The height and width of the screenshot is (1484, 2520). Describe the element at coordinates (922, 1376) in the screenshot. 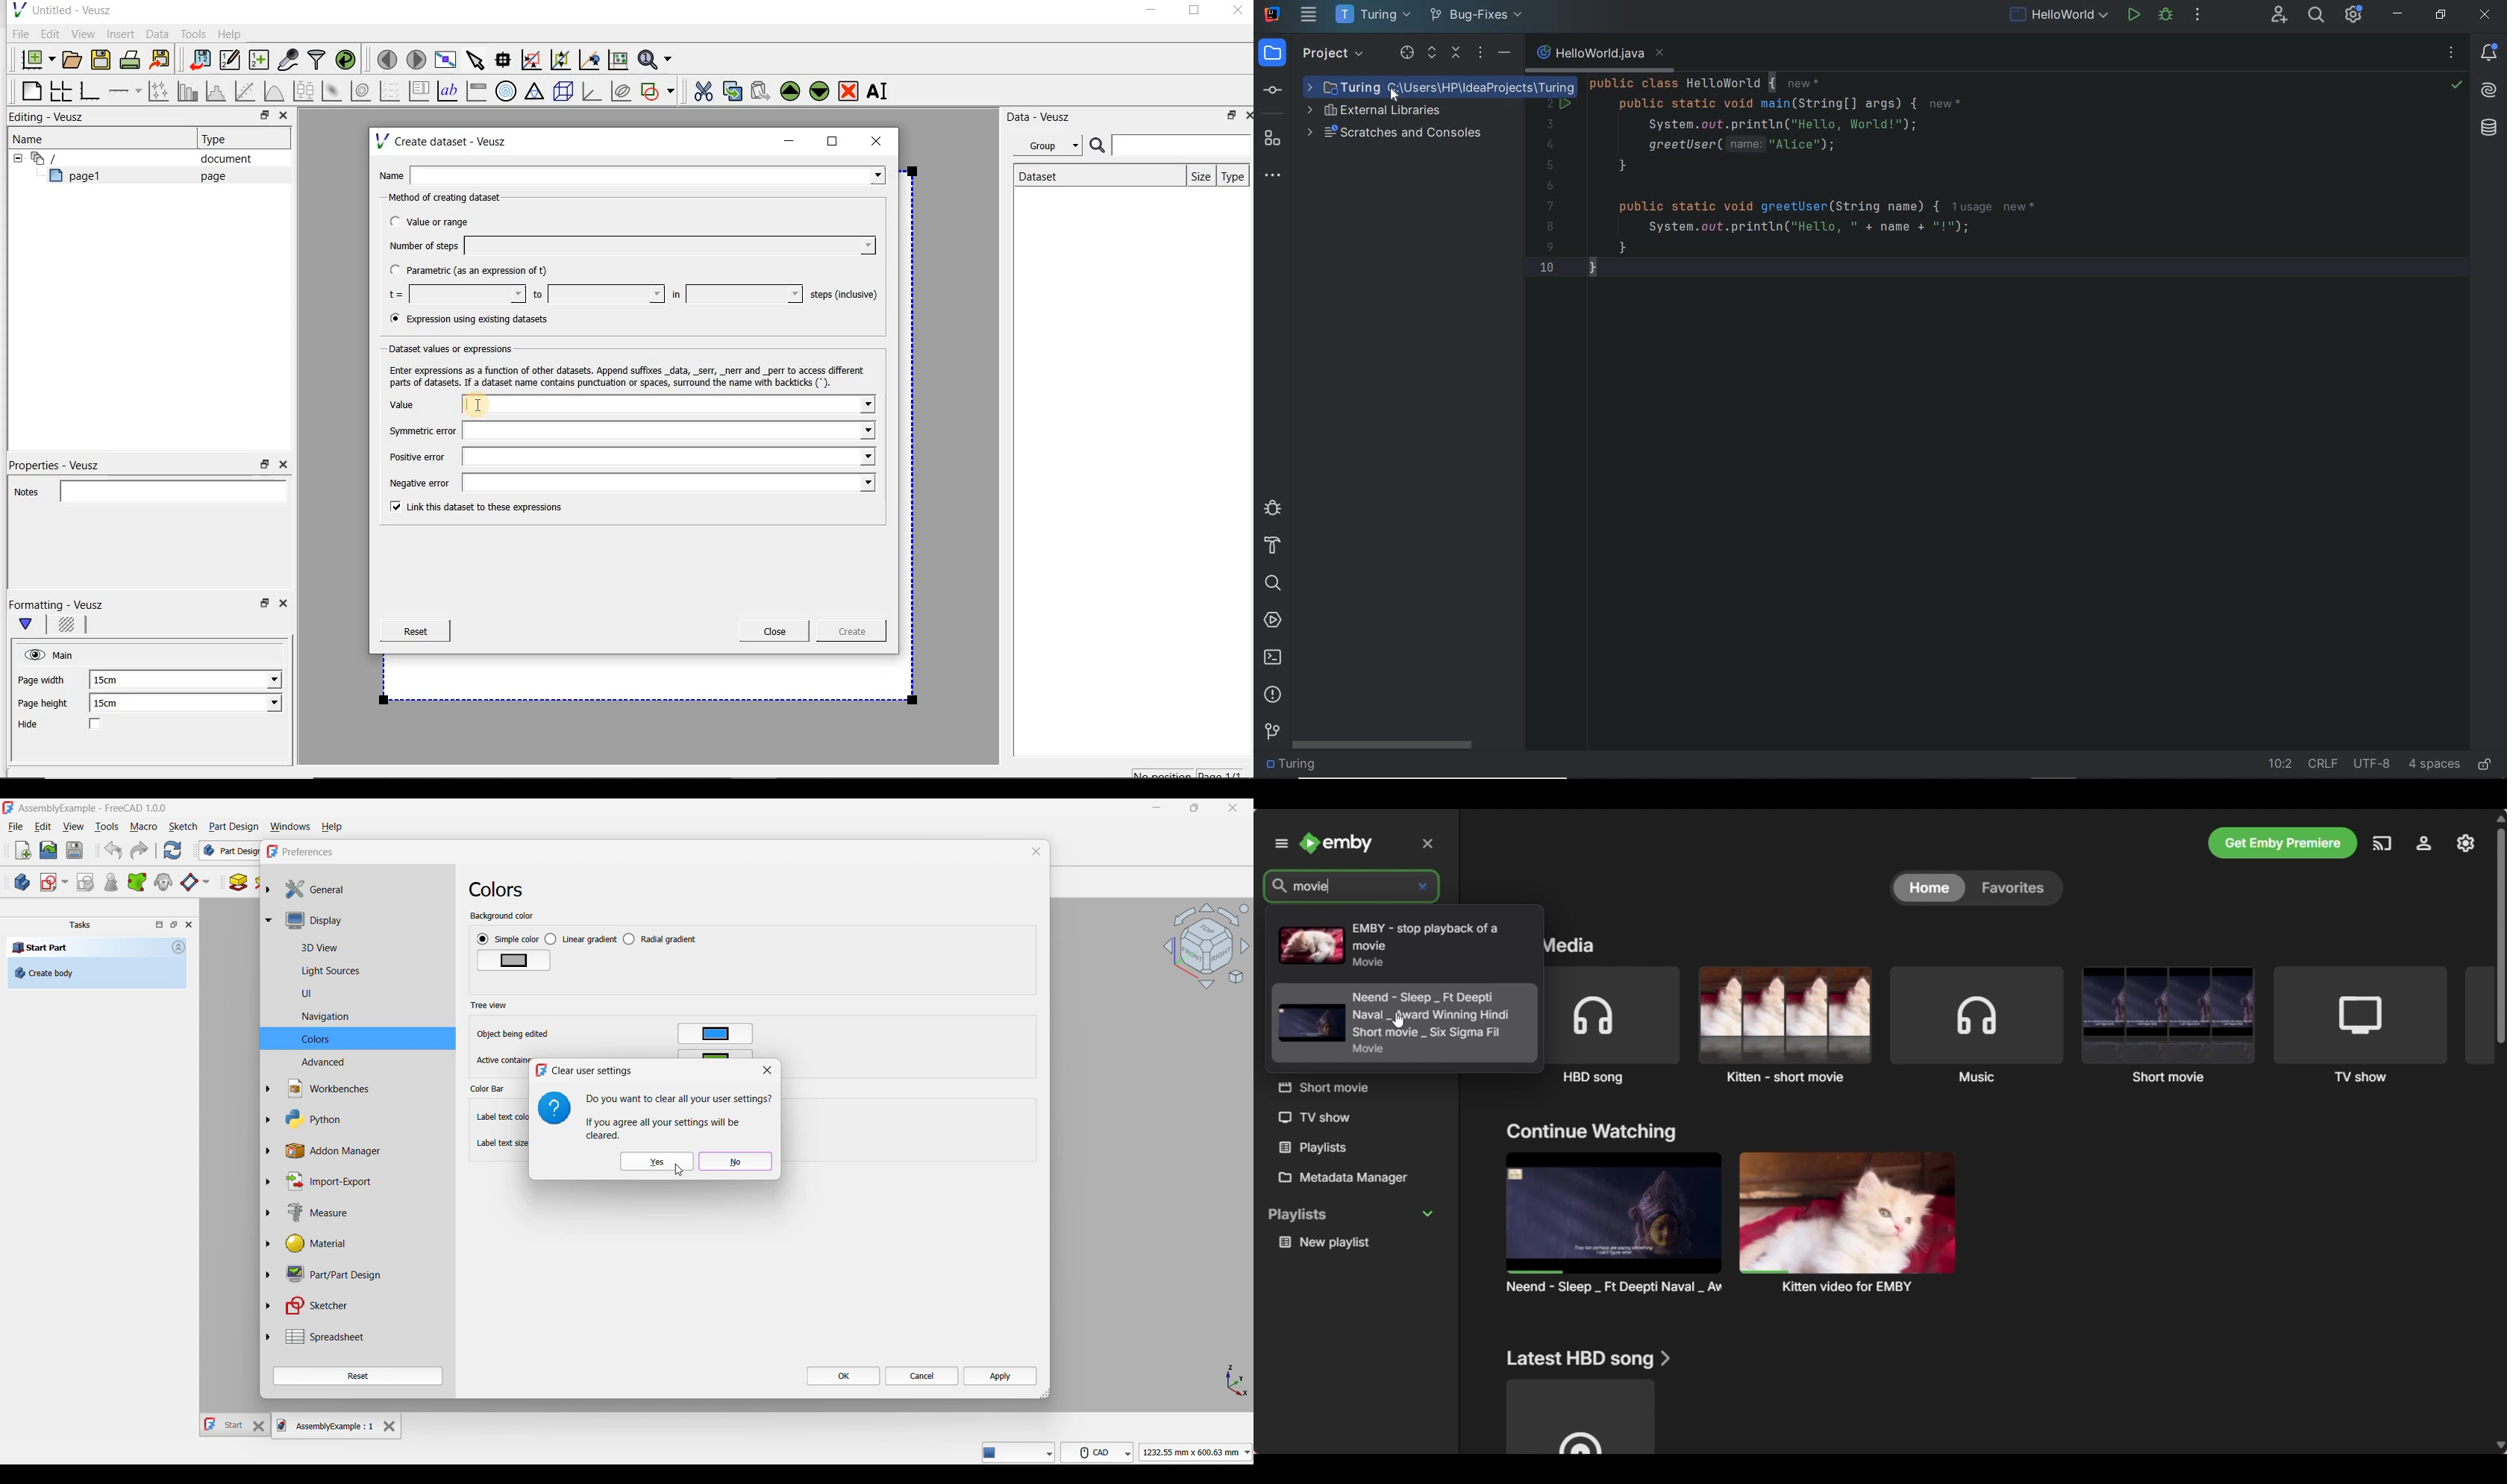

I see `Cancel` at that location.